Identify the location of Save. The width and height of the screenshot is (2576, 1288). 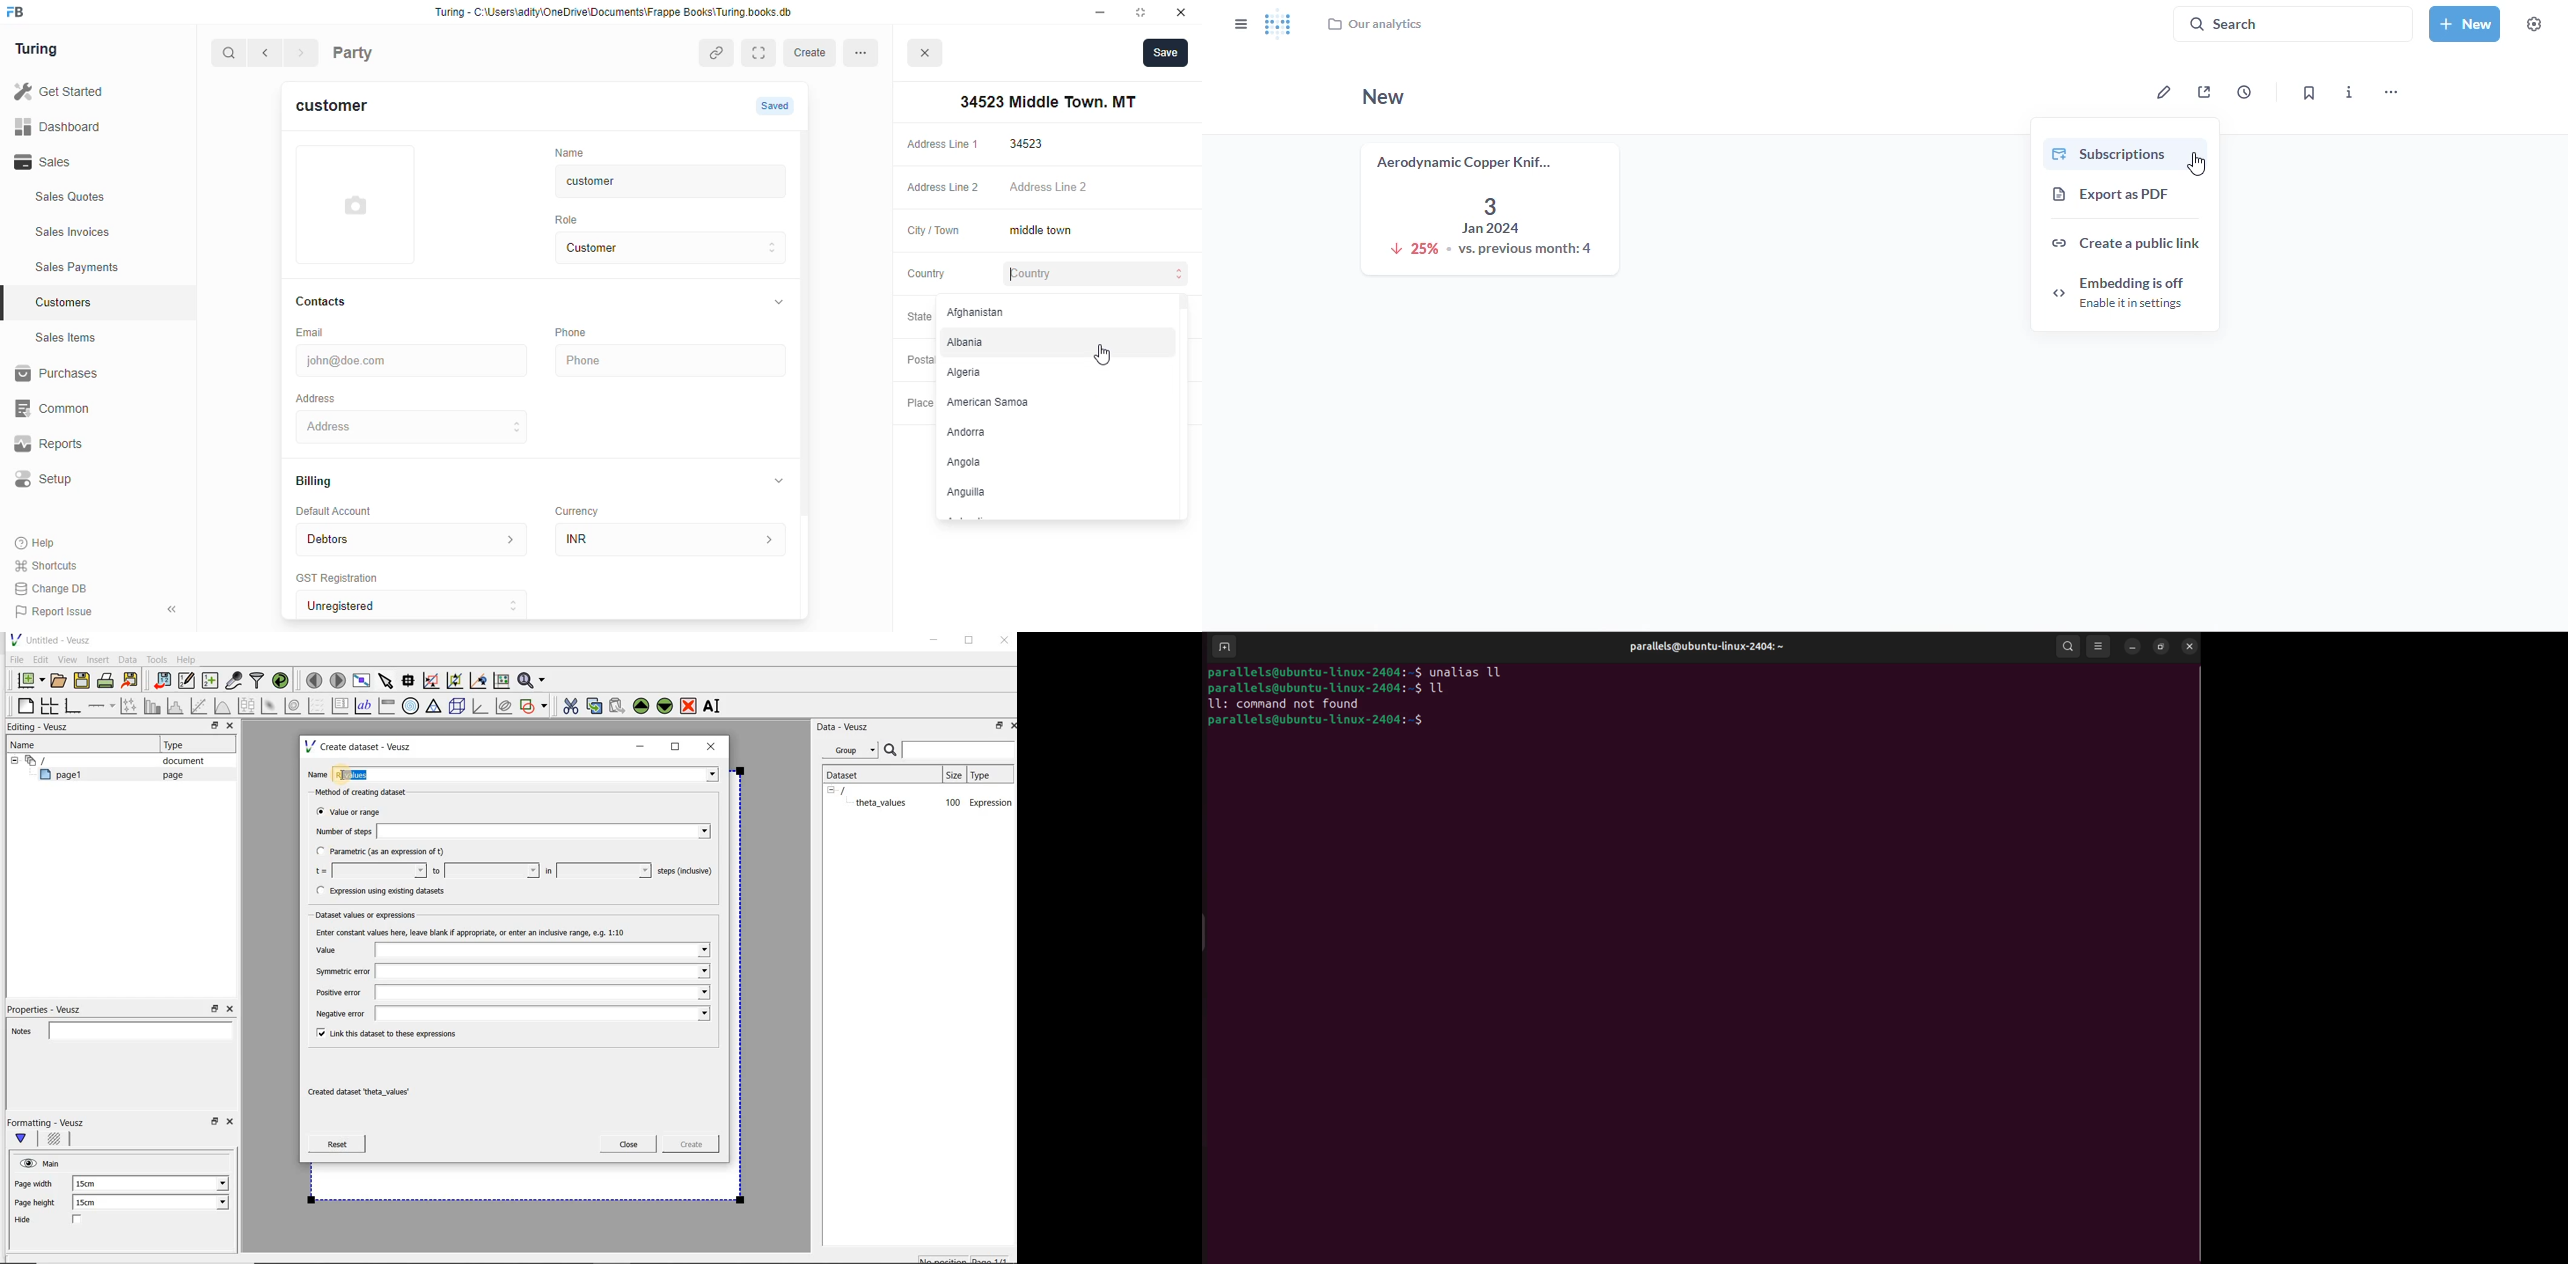
(1165, 52).